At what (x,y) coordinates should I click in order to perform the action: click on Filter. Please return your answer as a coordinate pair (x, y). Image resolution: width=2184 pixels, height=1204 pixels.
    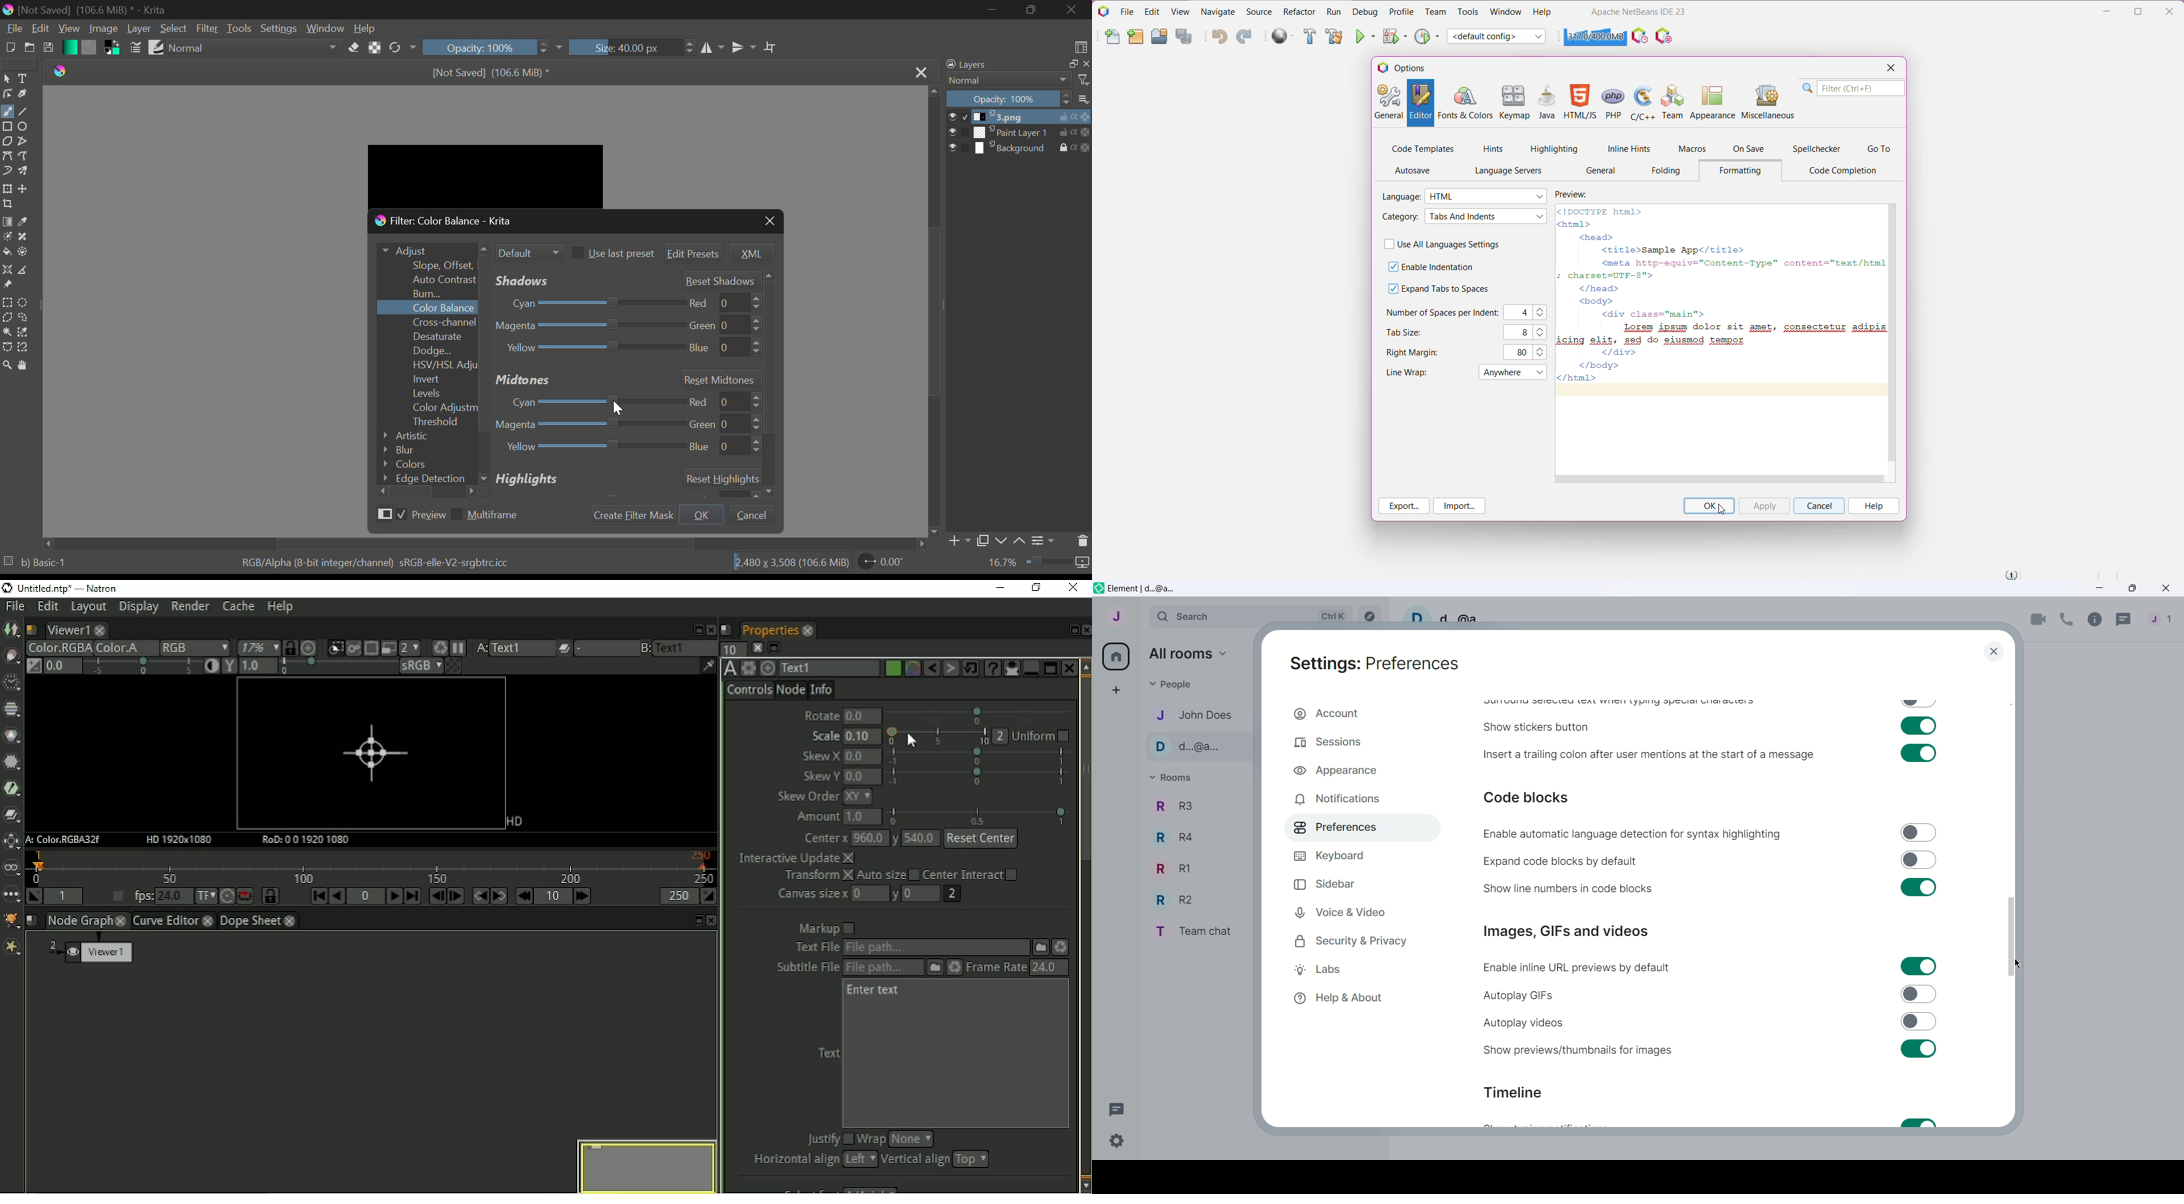
    Looking at the image, I should click on (208, 29).